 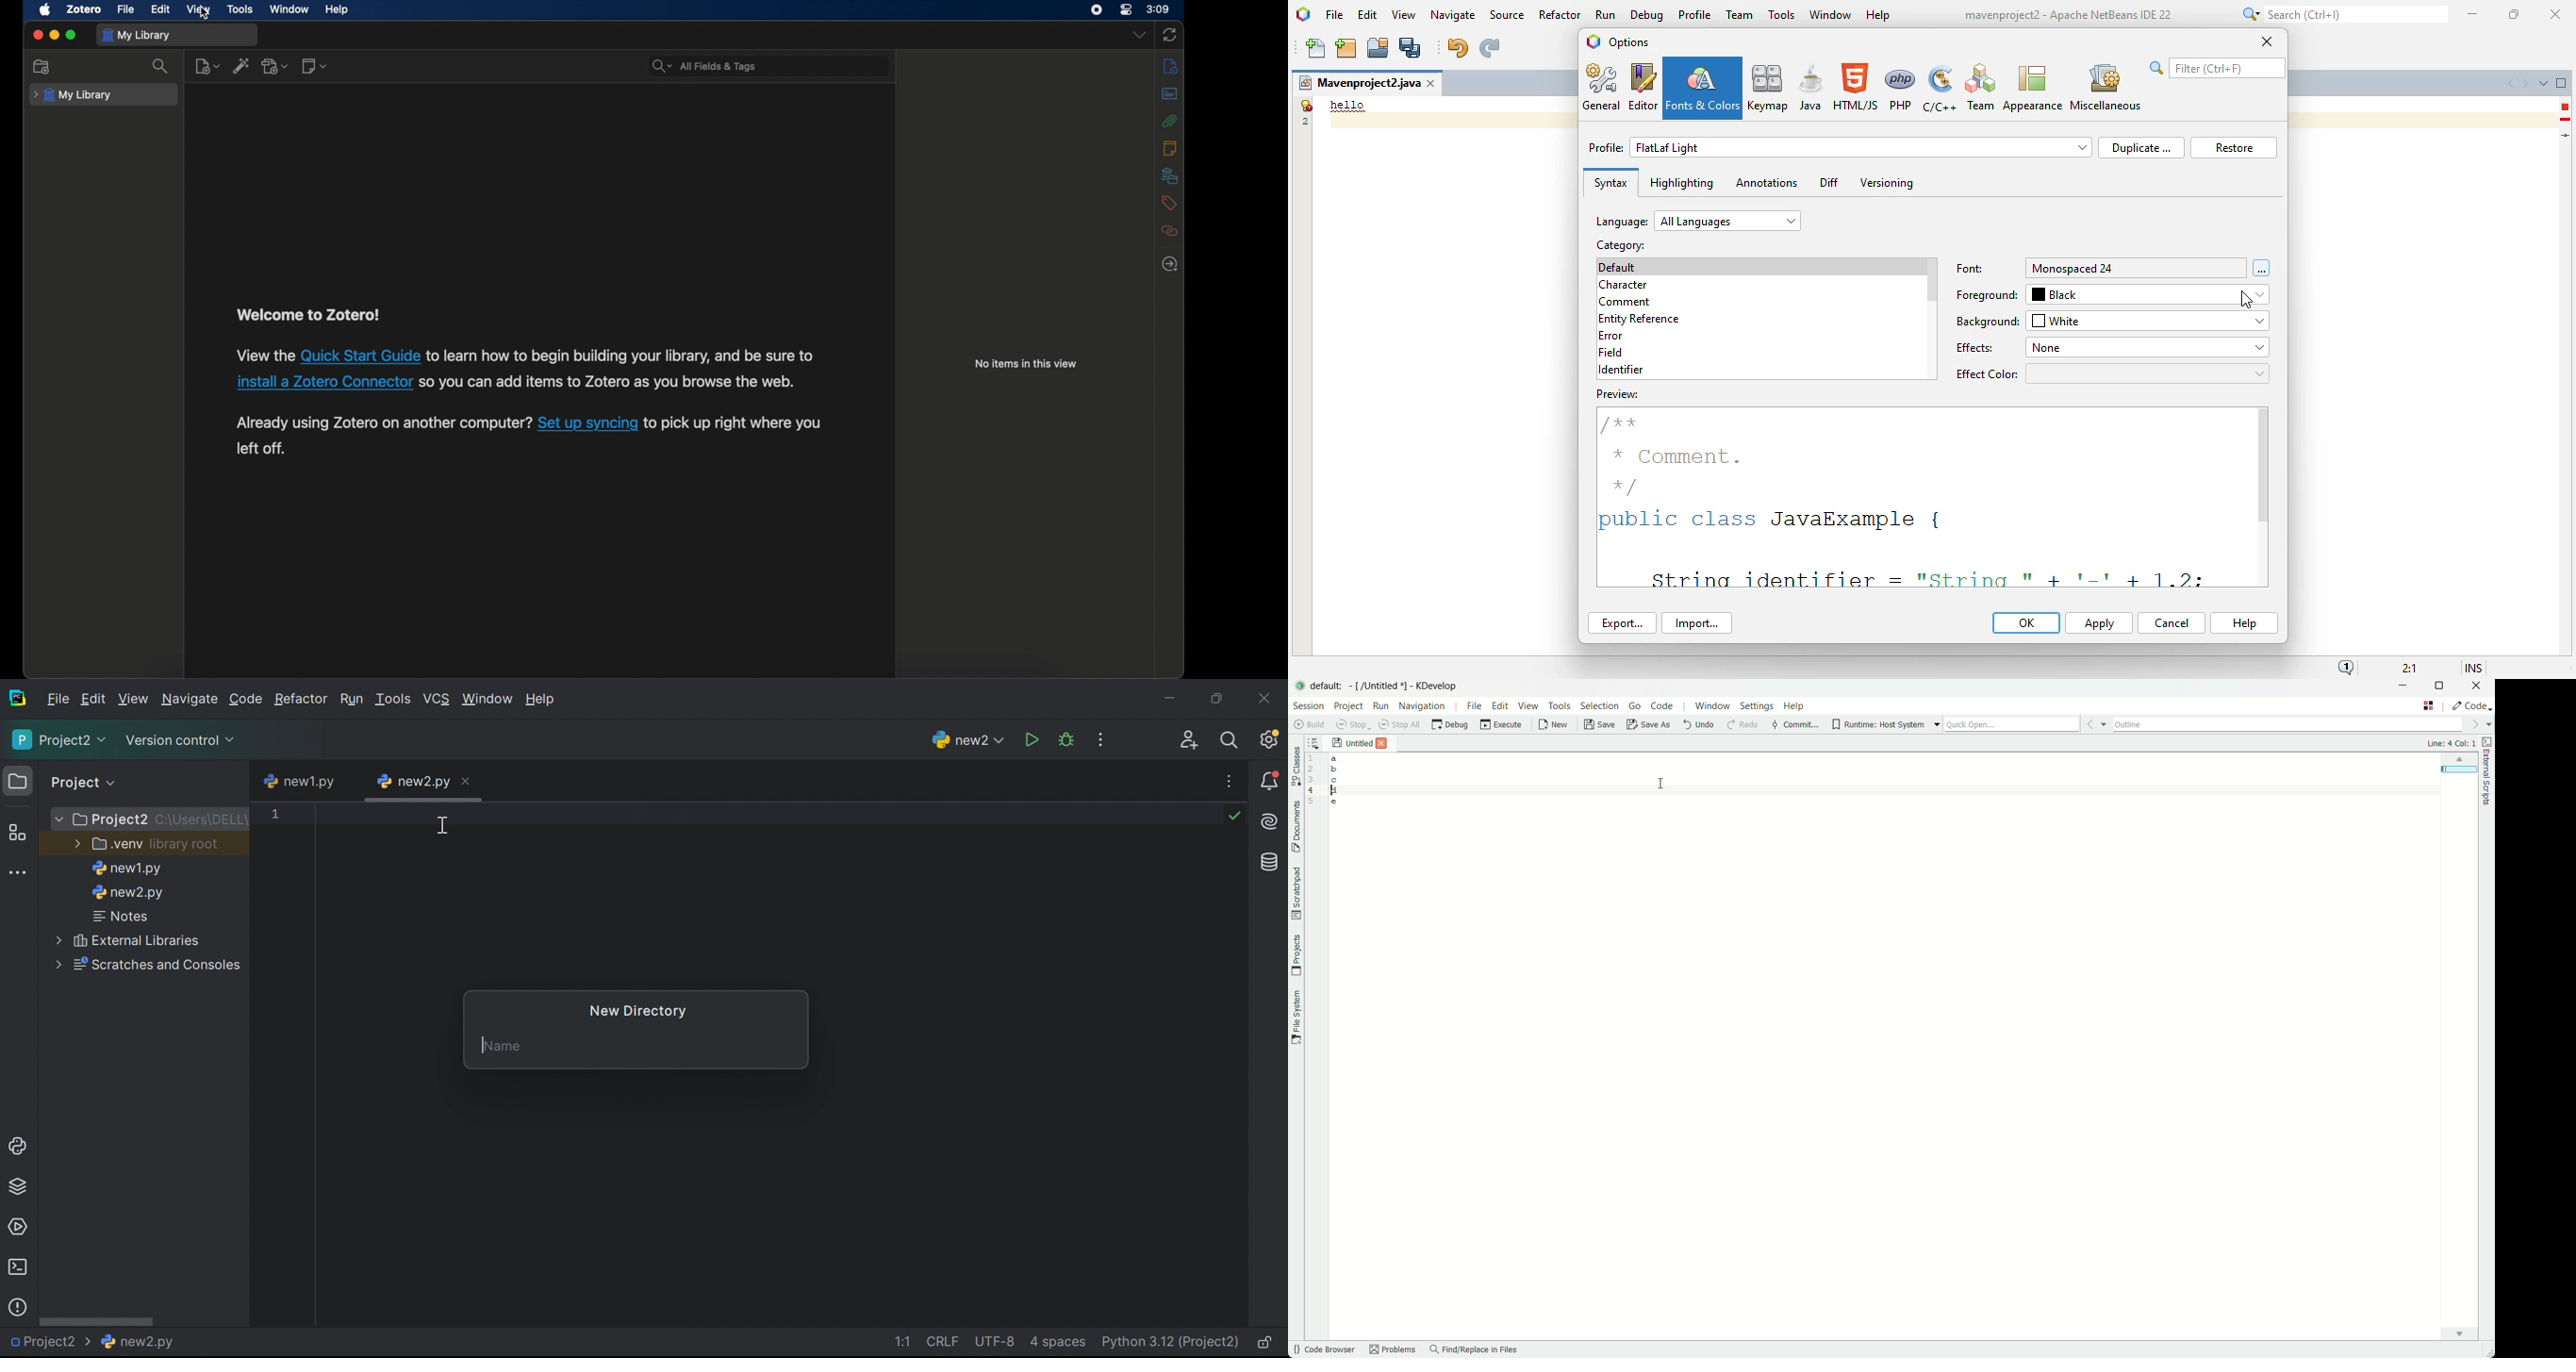 What do you see at coordinates (160, 9) in the screenshot?
I see `edit` at bounding box center [160, 9].